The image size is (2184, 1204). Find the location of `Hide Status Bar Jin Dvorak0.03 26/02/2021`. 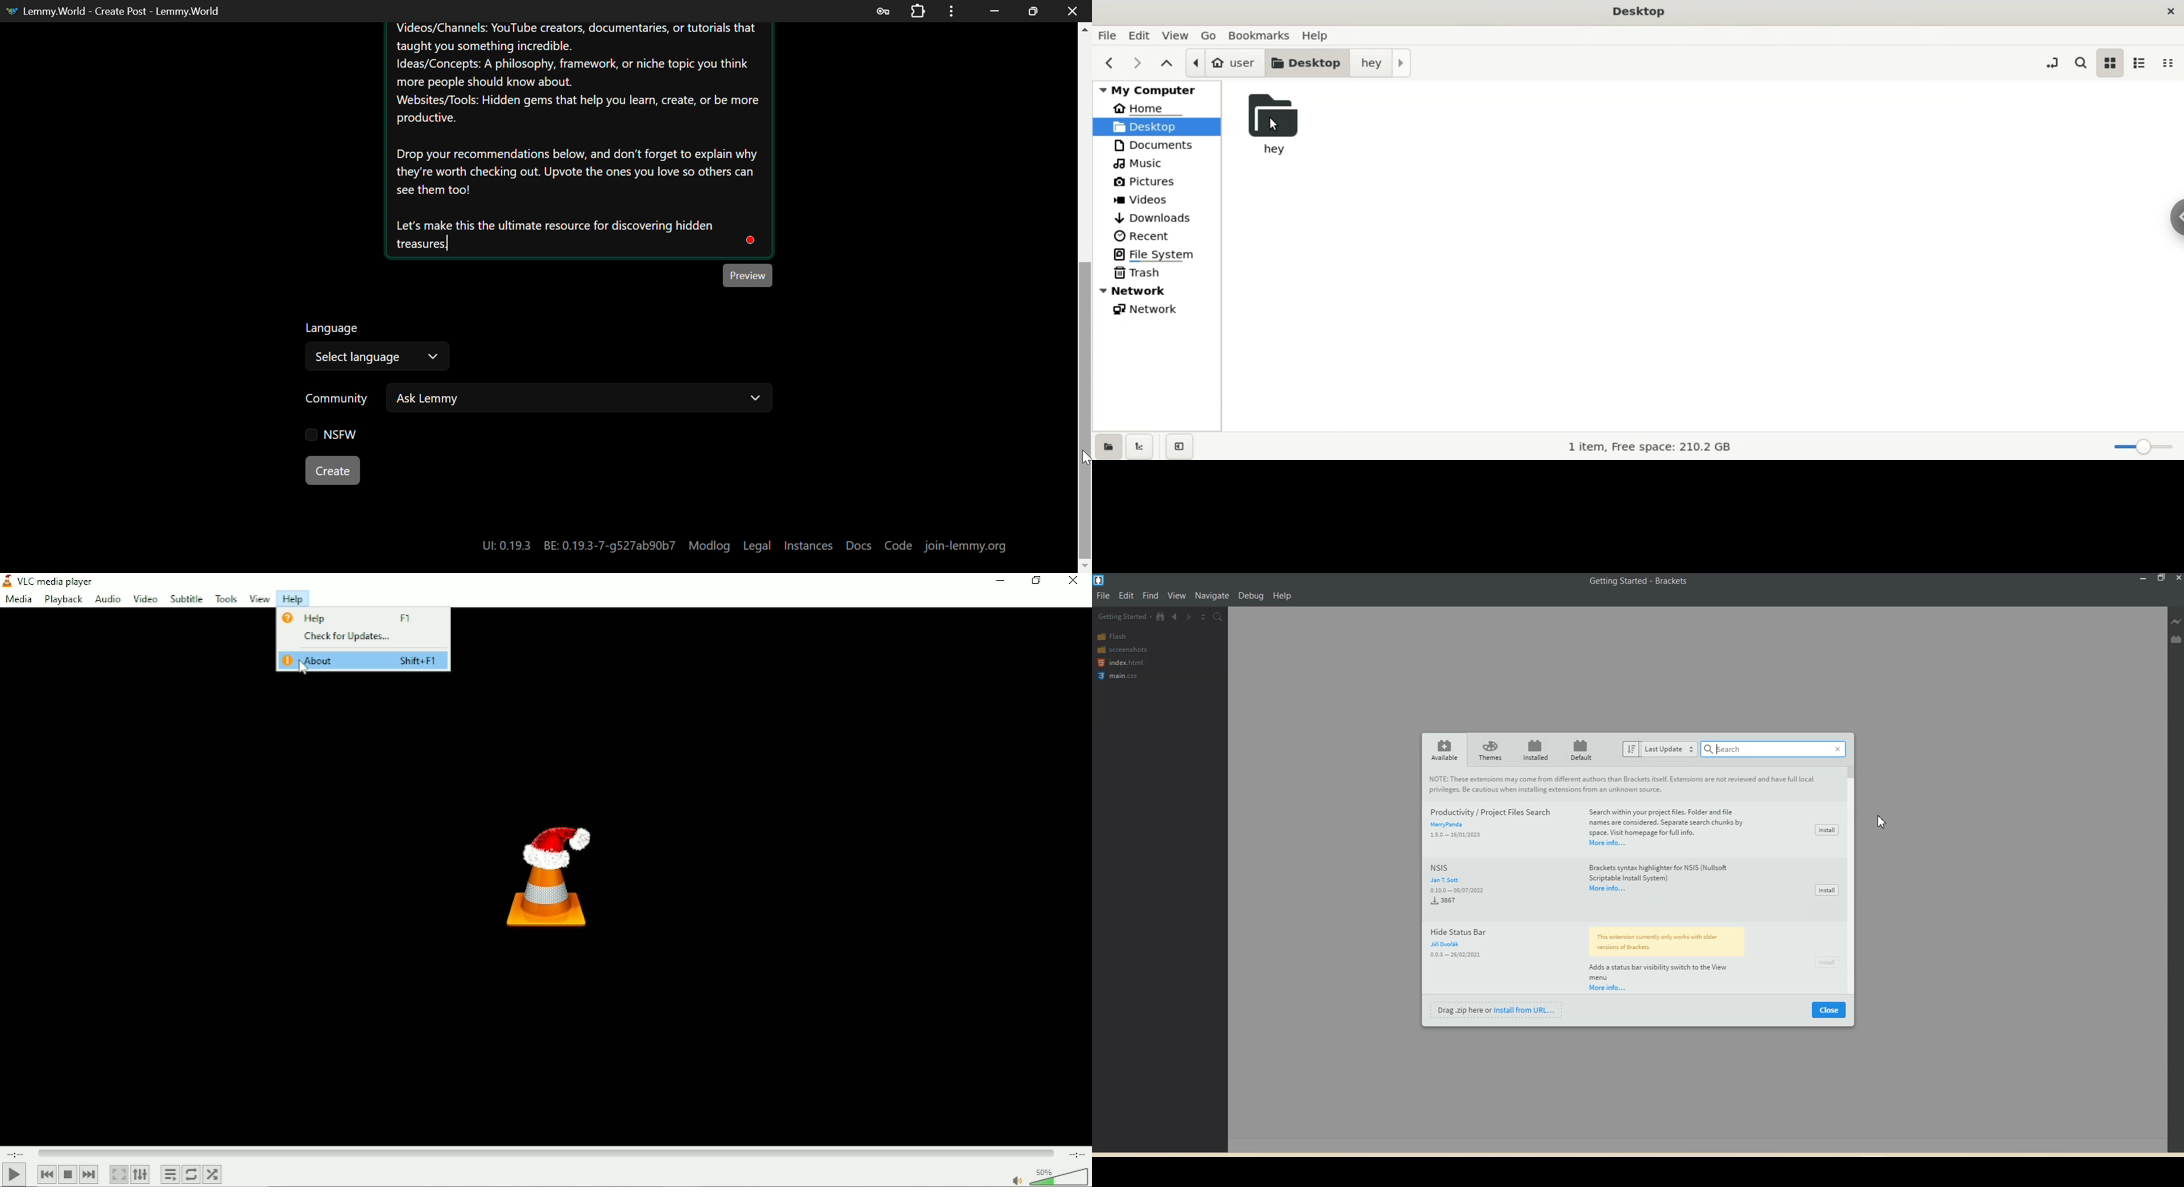

Hide Status Bar Jin Dvorak0.03 26/02/2021 is located at coordinates (1458, 943).